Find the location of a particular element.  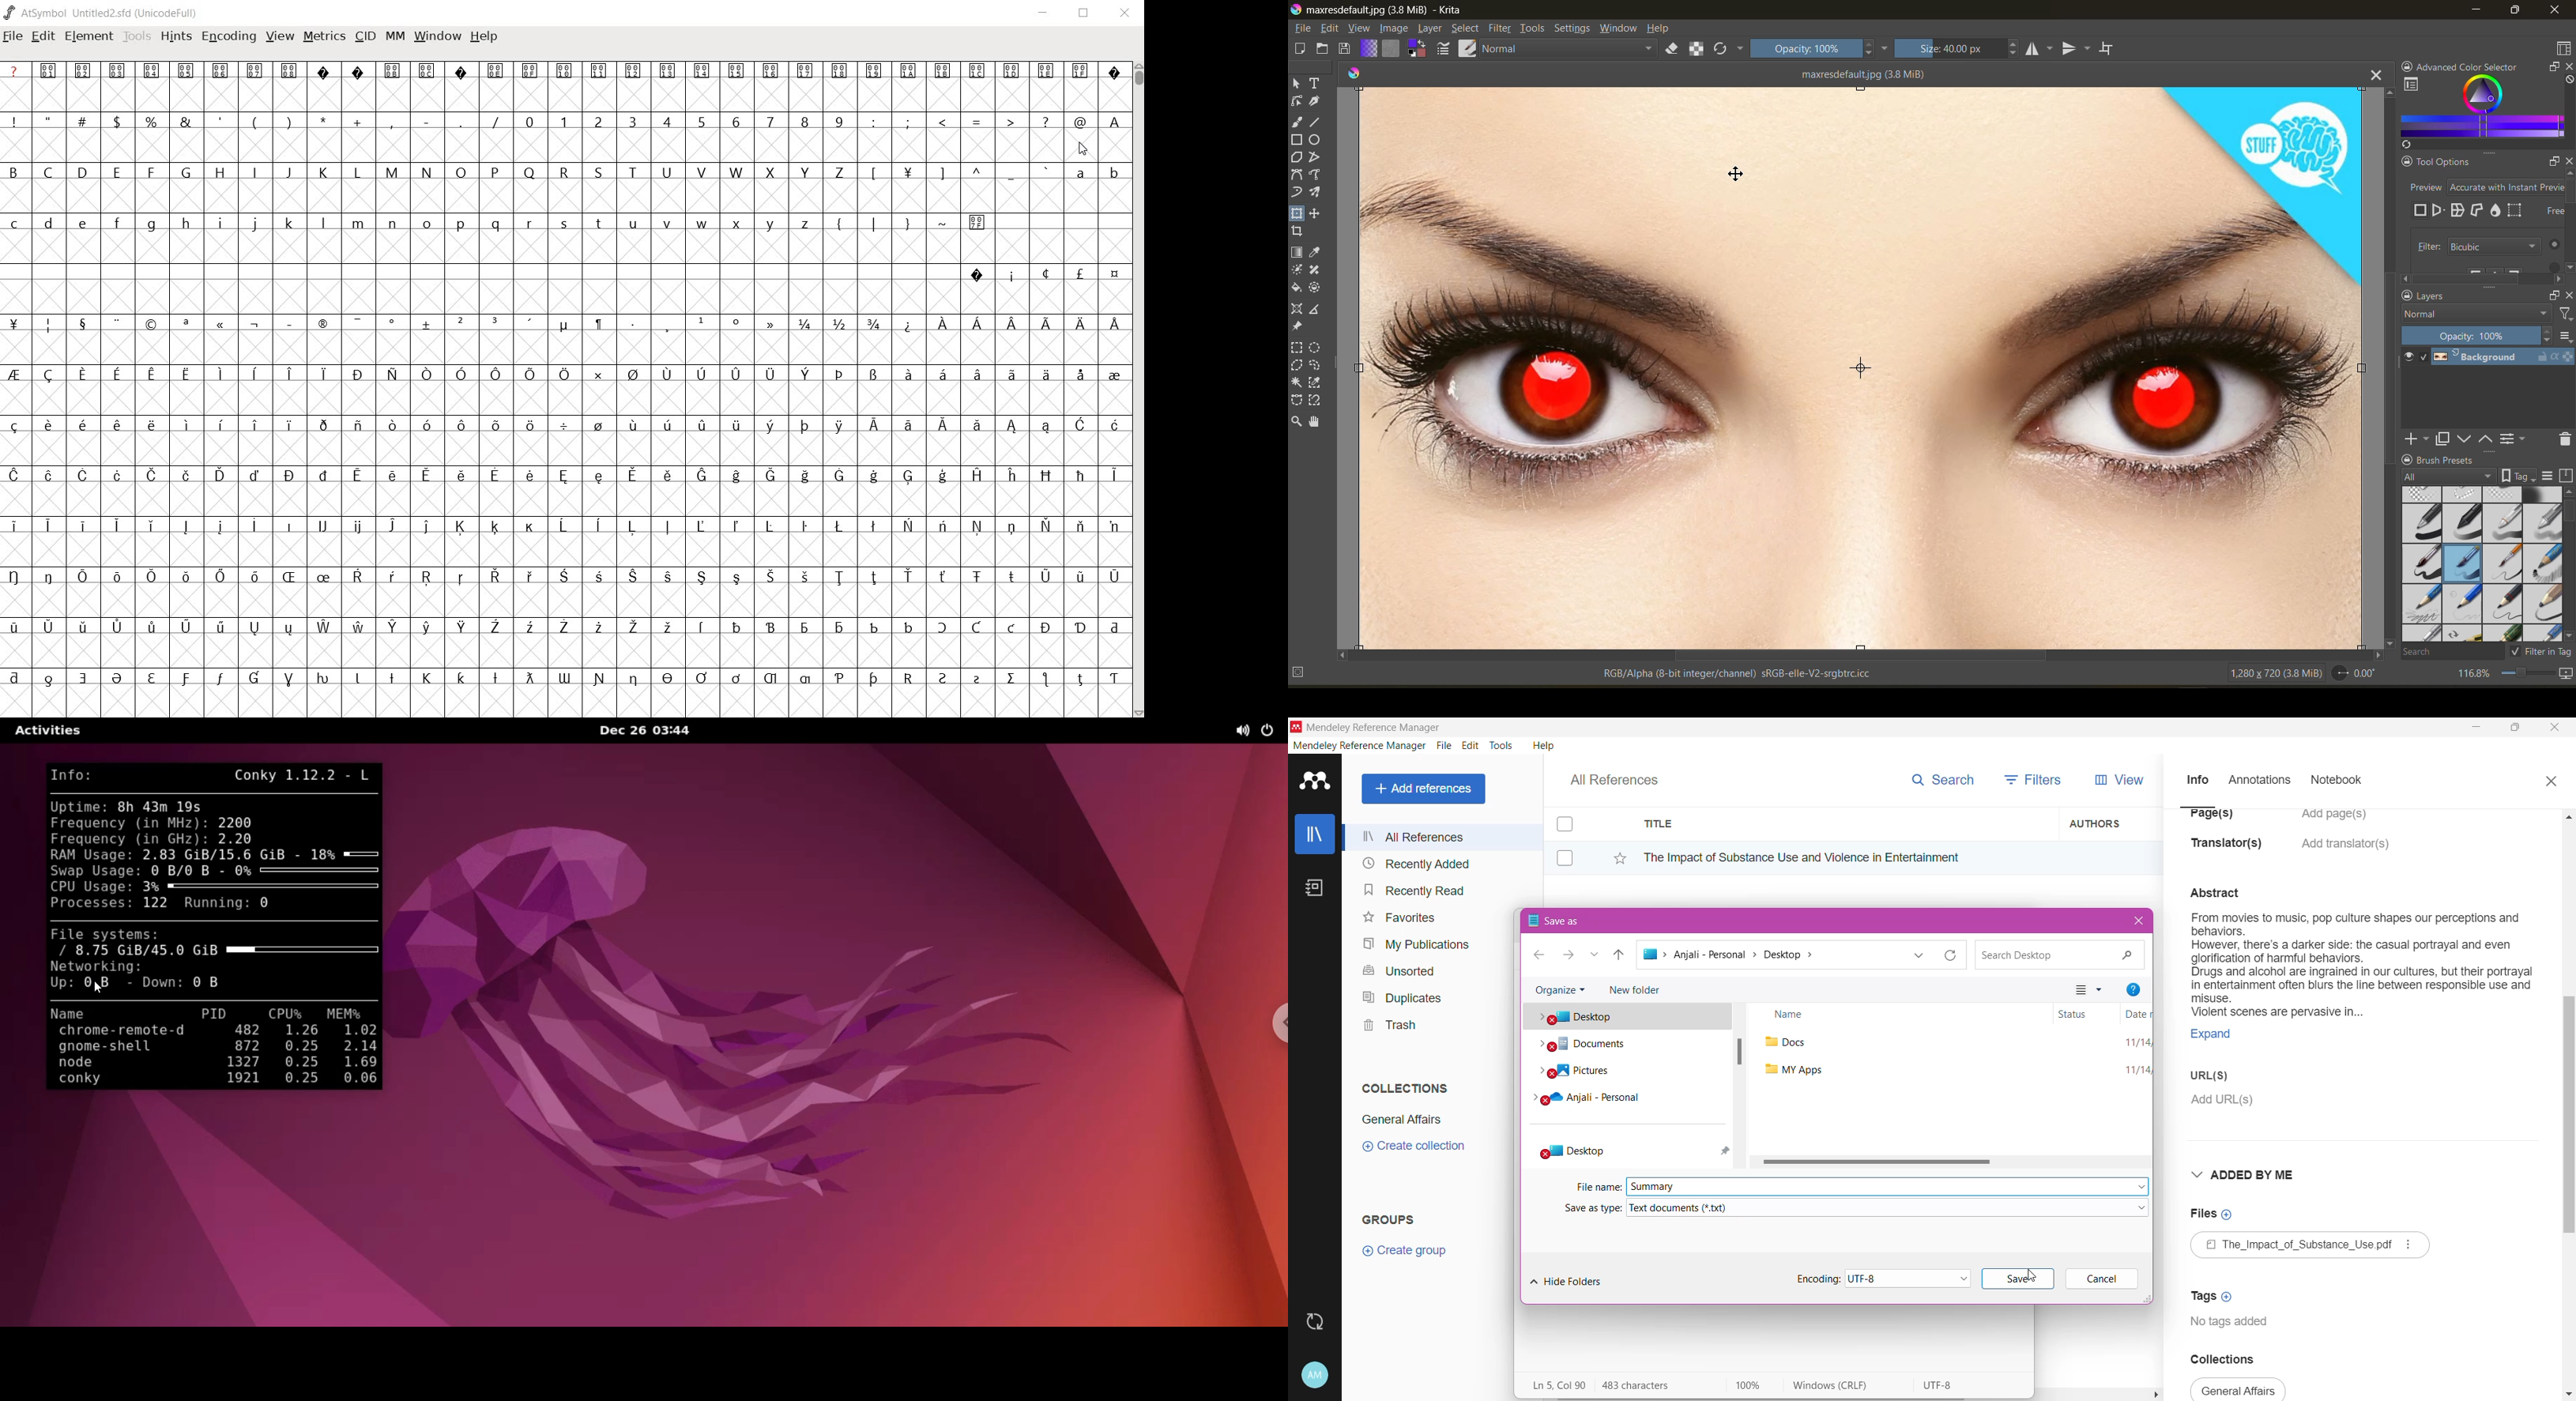

Favorites is located at coordinates (1398, 918).